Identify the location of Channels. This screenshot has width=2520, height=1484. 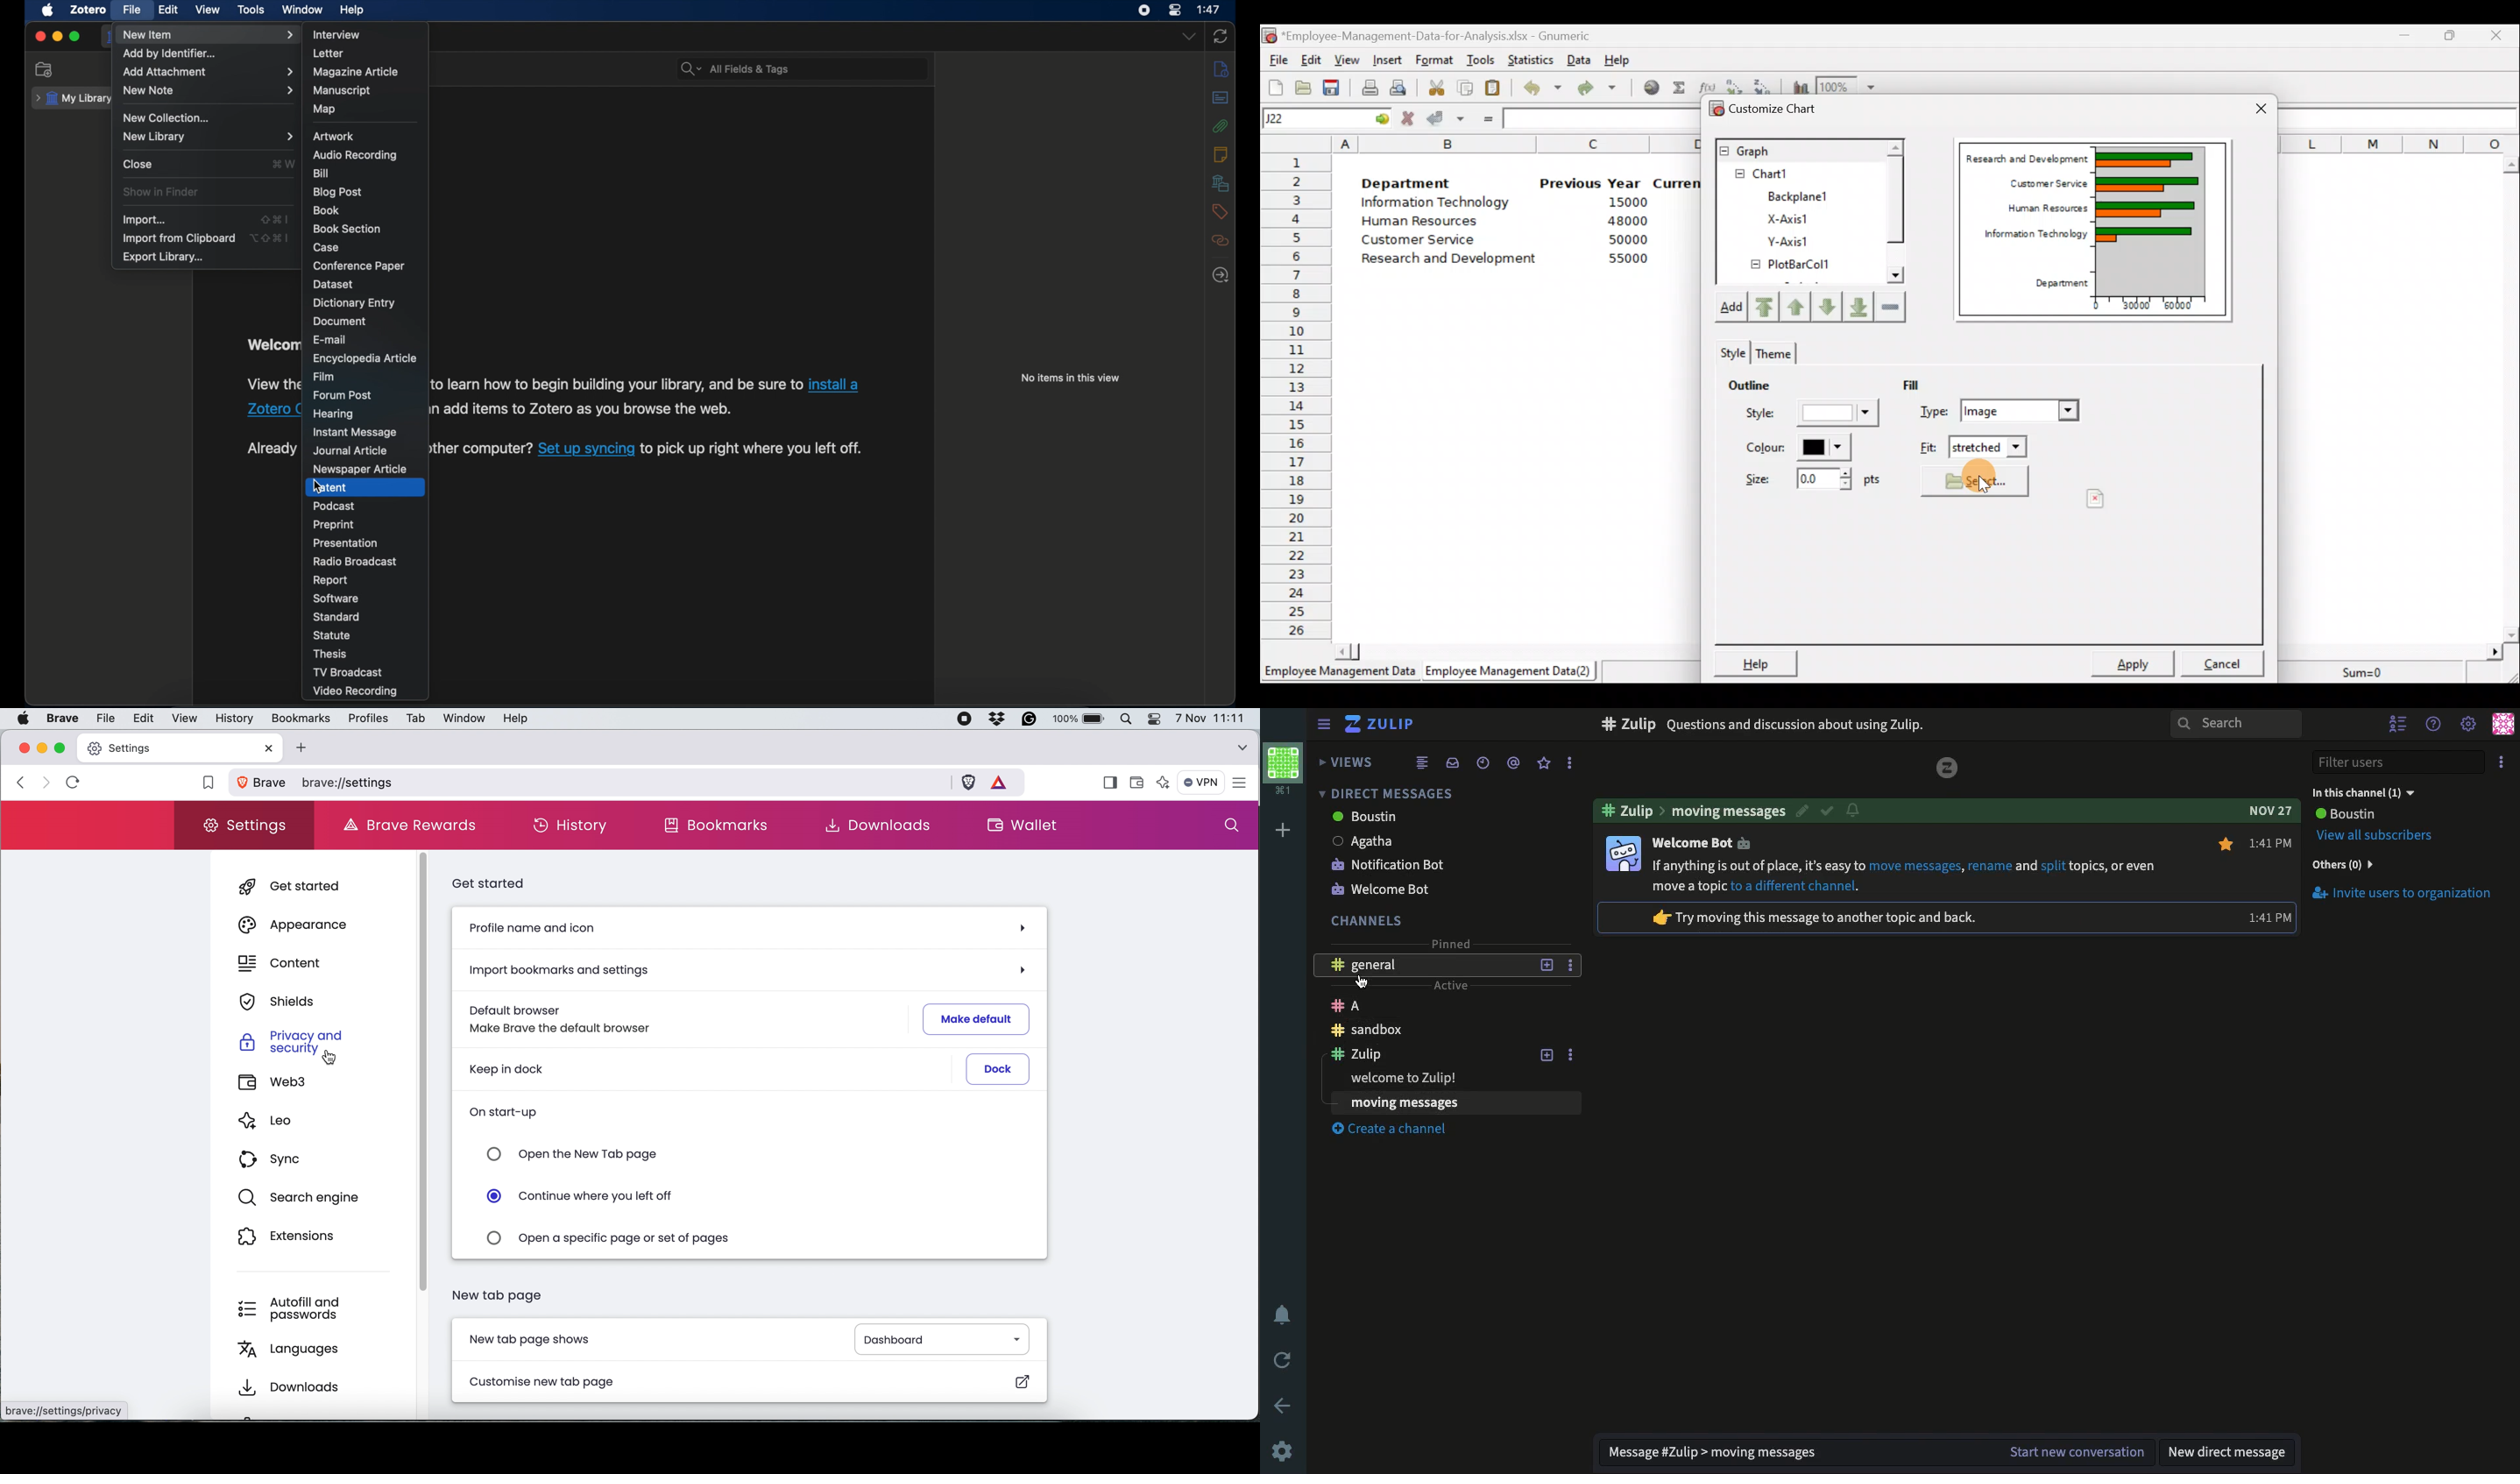
(1367, 920).